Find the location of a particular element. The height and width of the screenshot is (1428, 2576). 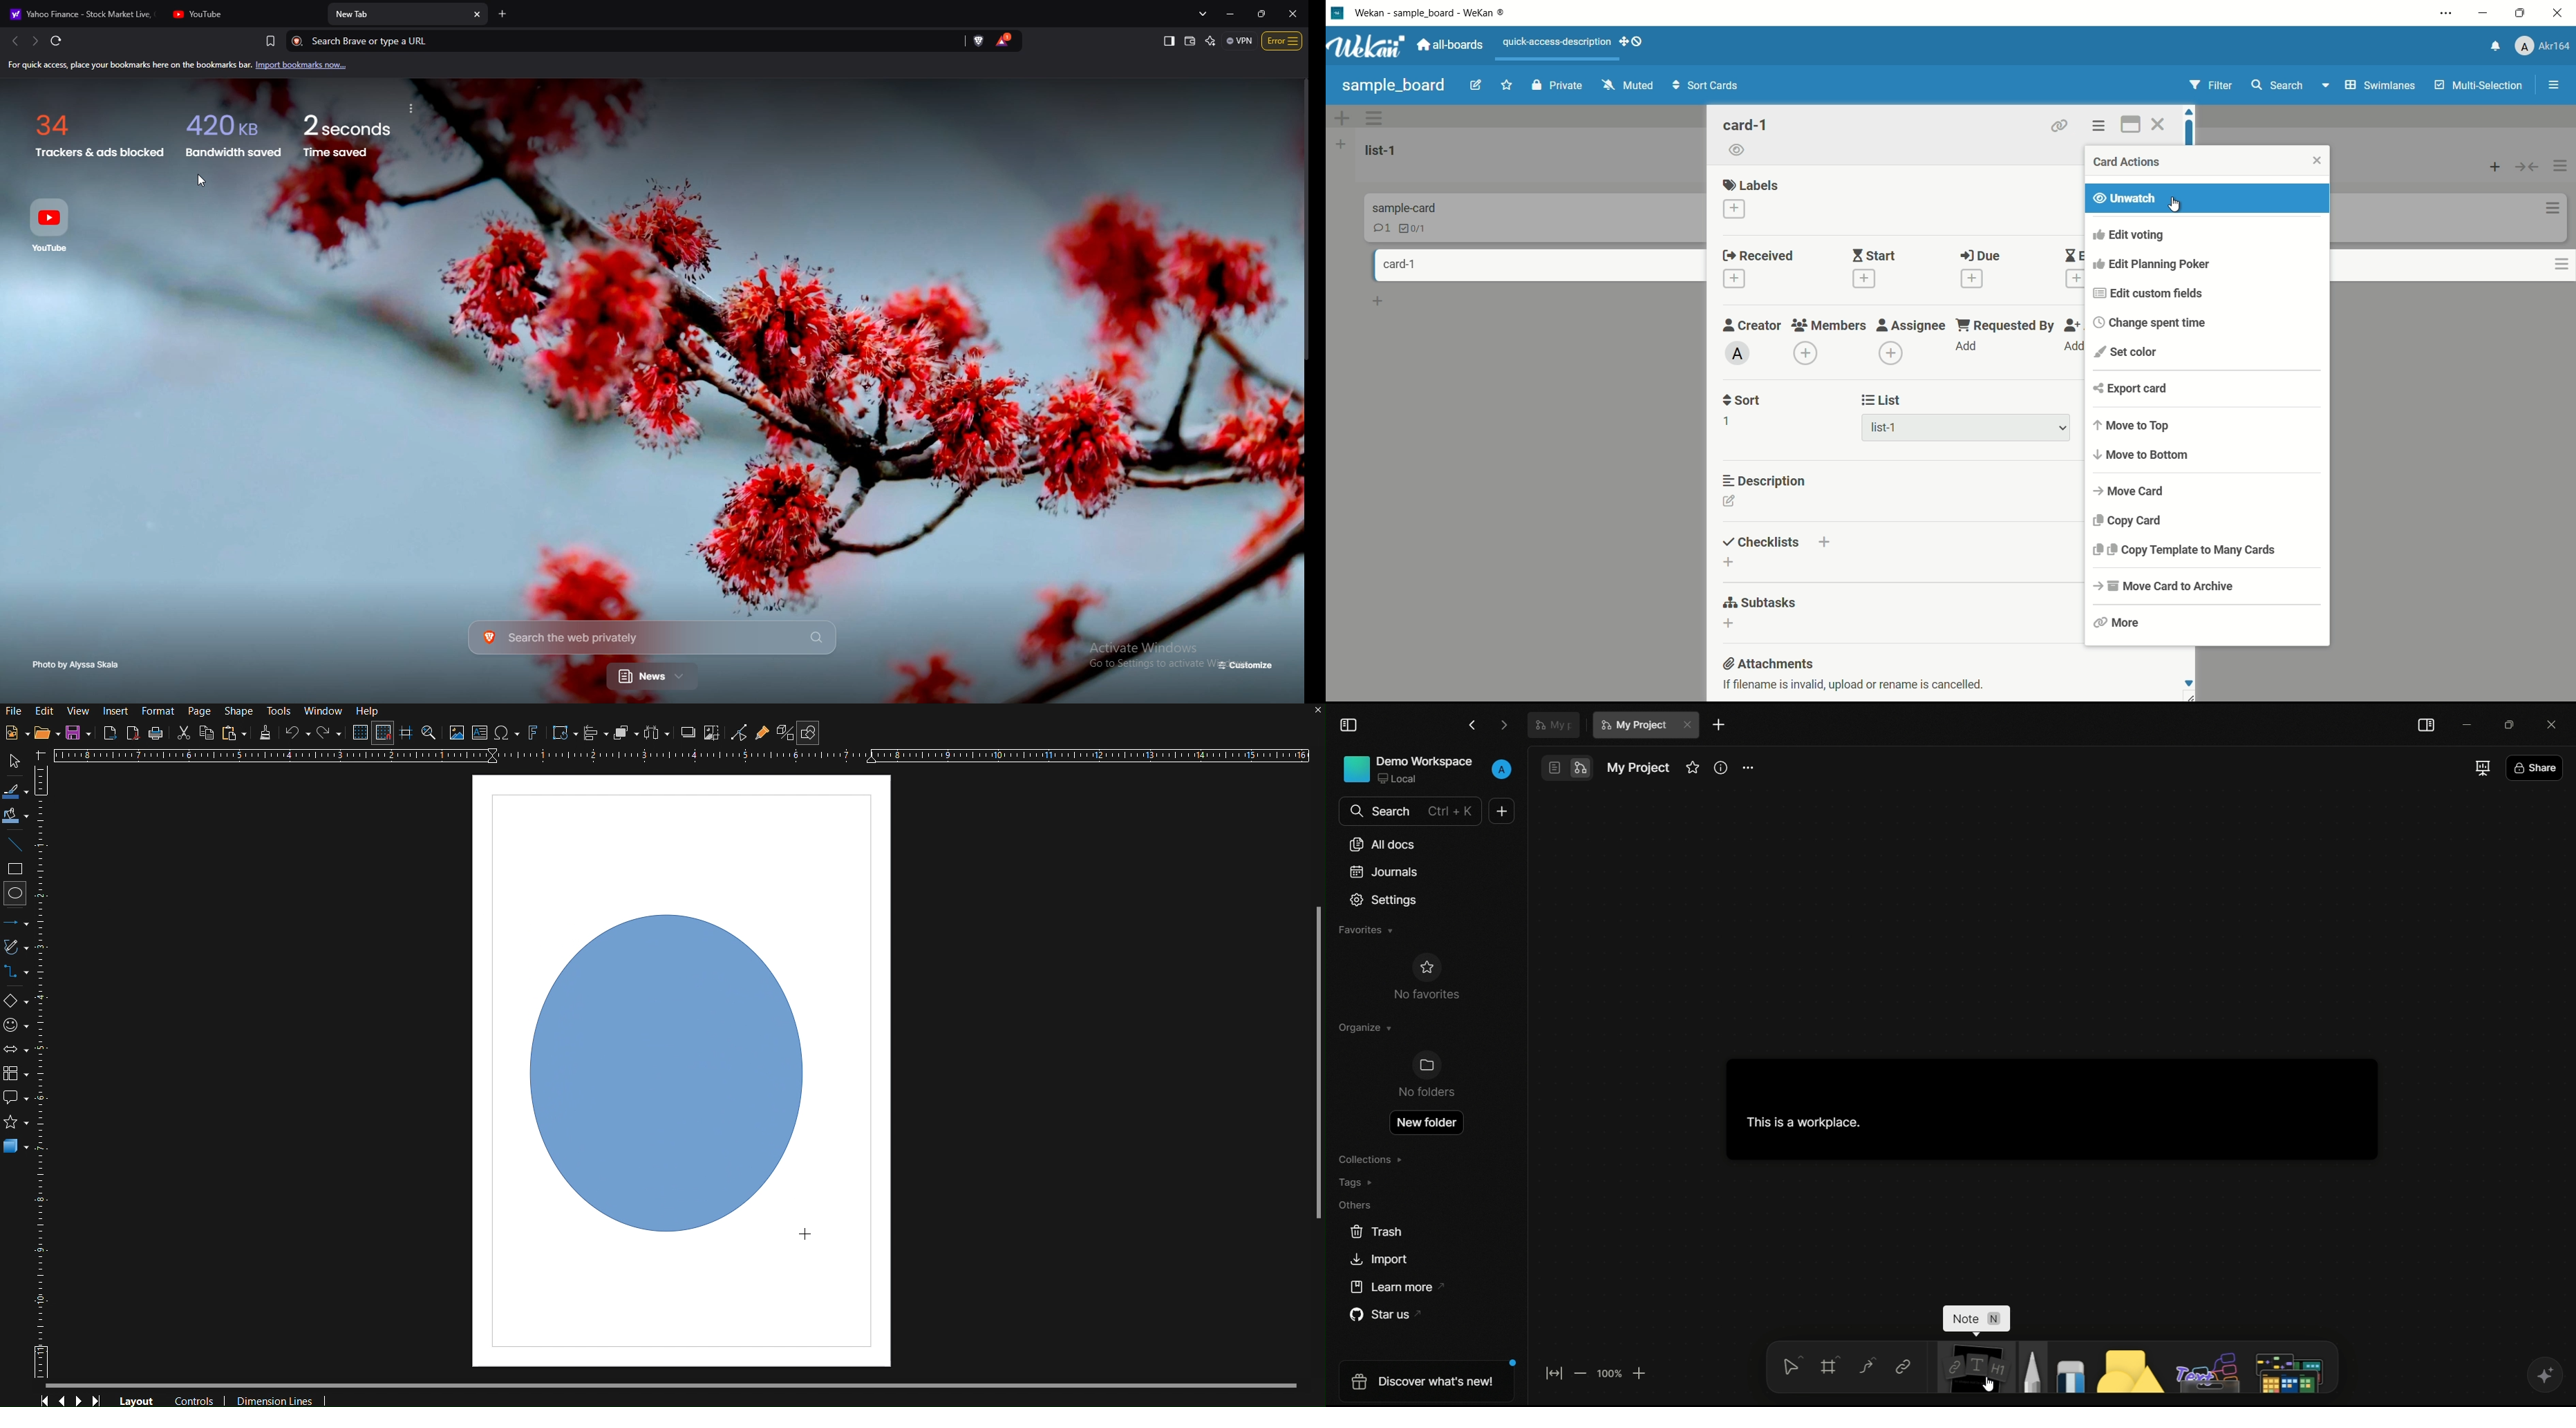

Dimension Lines is located at coordinates (278, 1398).